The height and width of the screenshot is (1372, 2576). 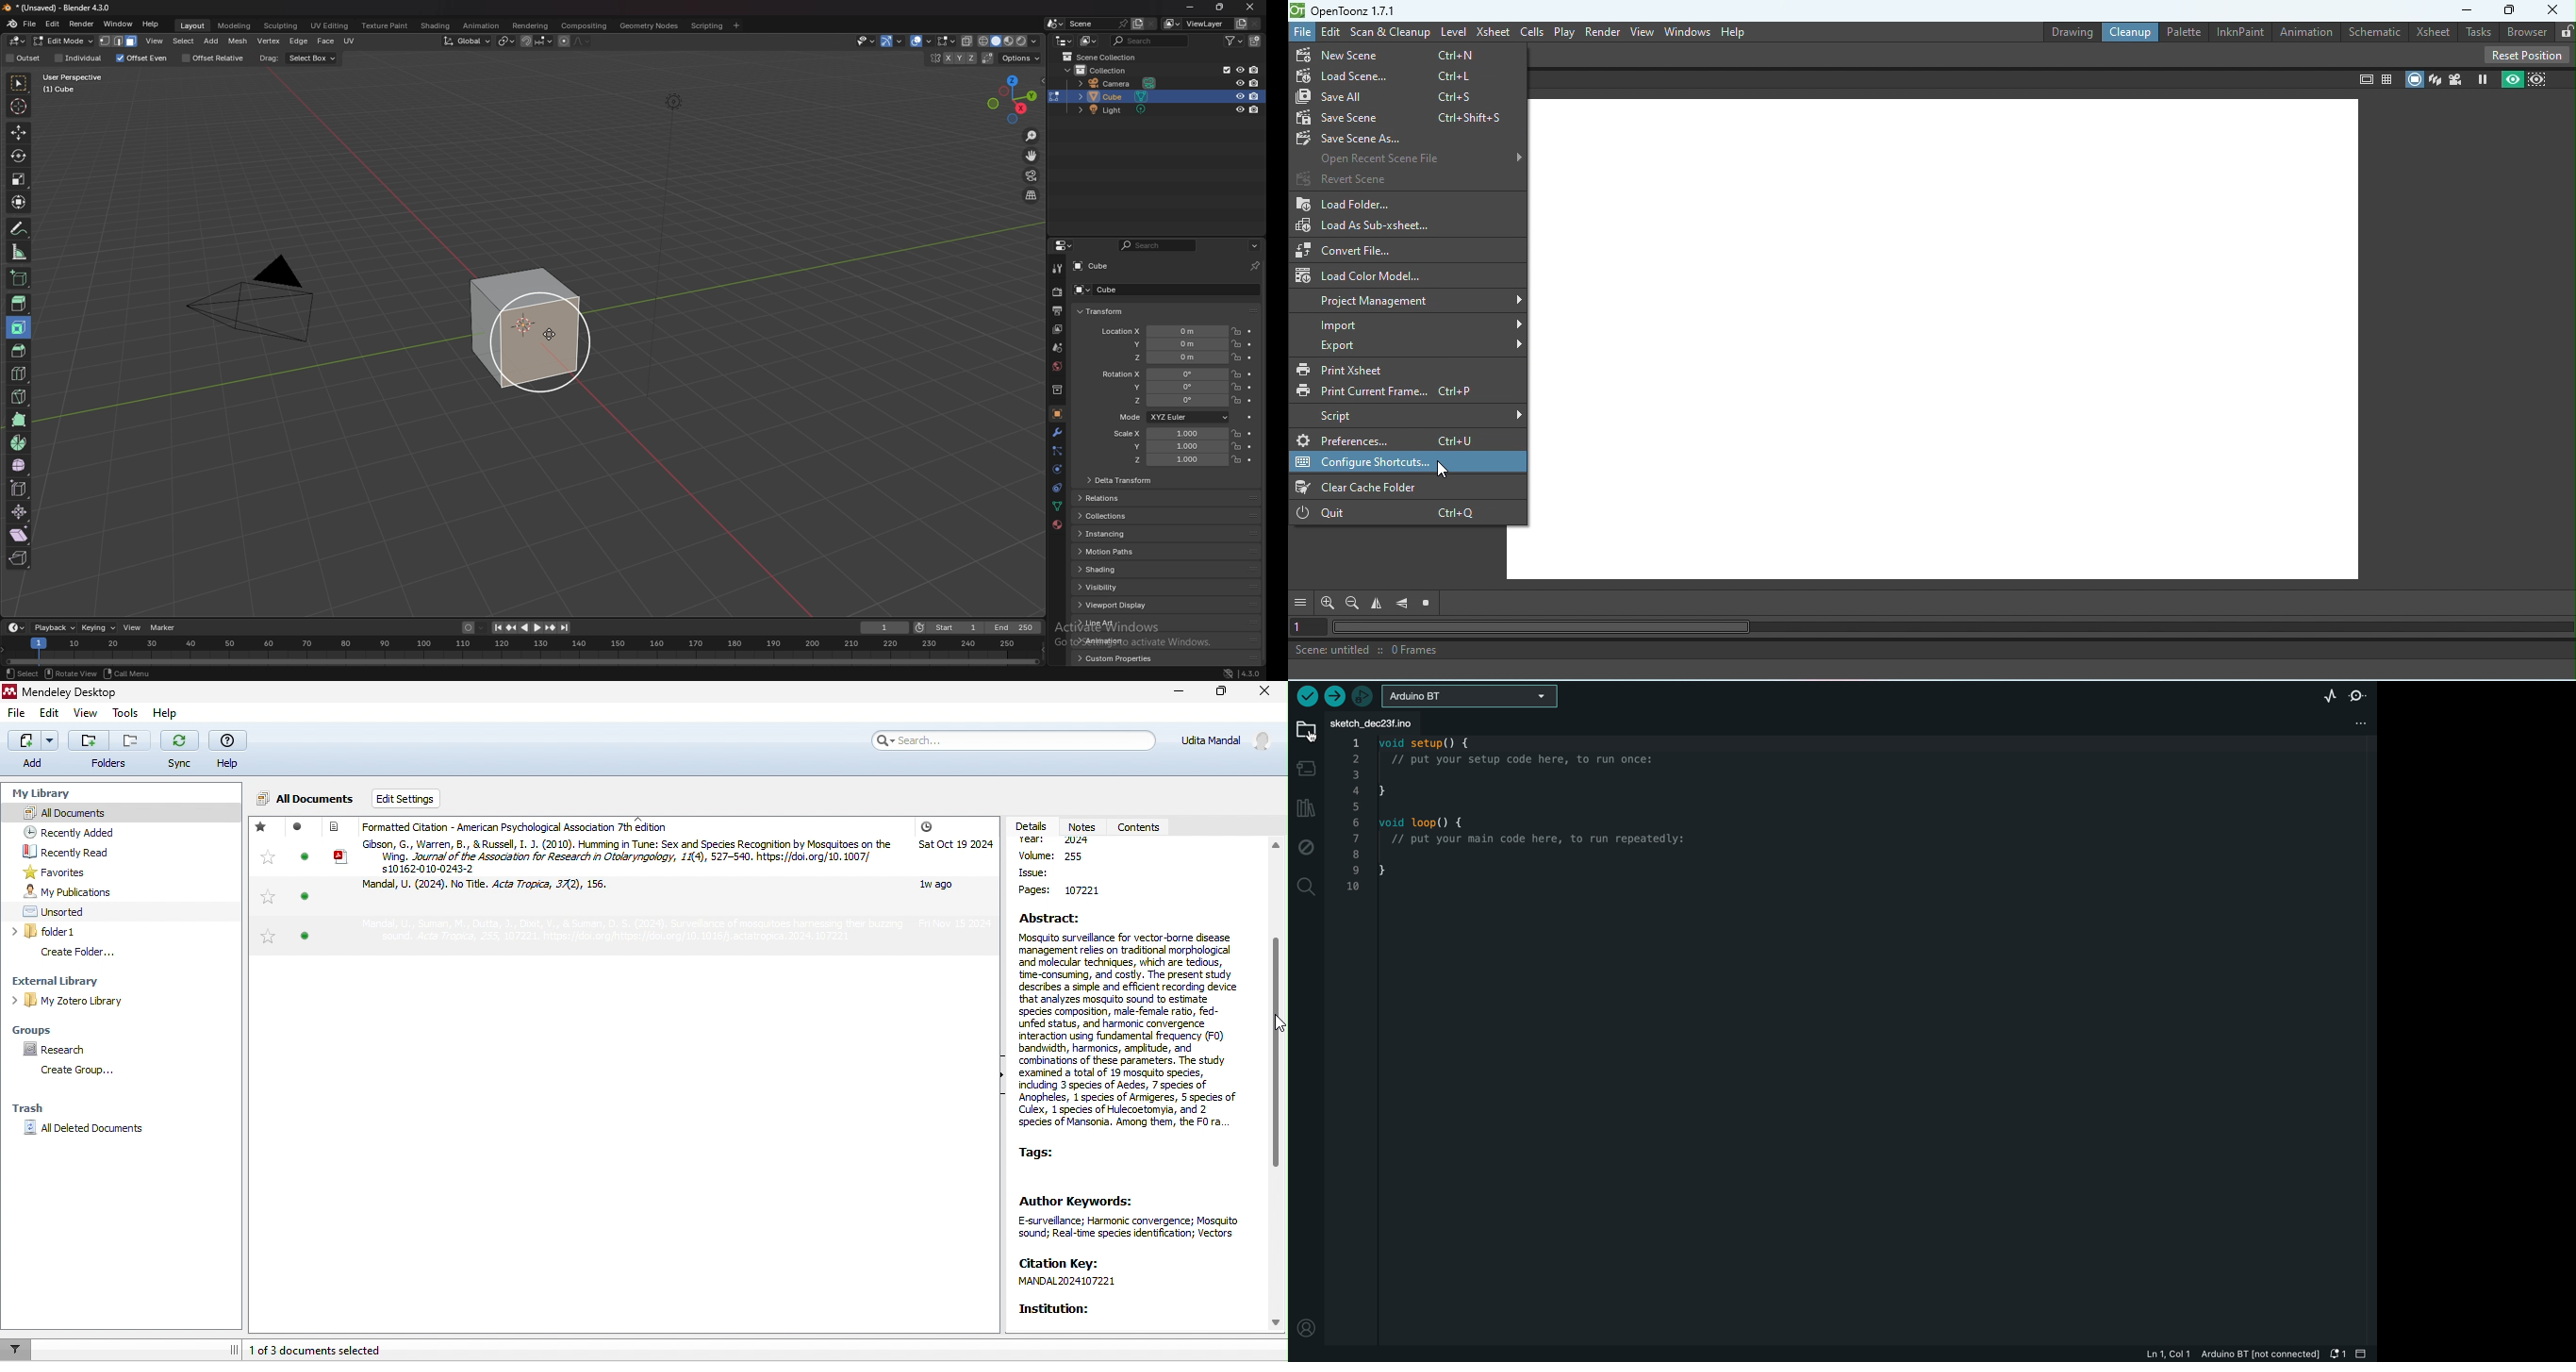 I want to click on filter, so click(x=17, y=1349).